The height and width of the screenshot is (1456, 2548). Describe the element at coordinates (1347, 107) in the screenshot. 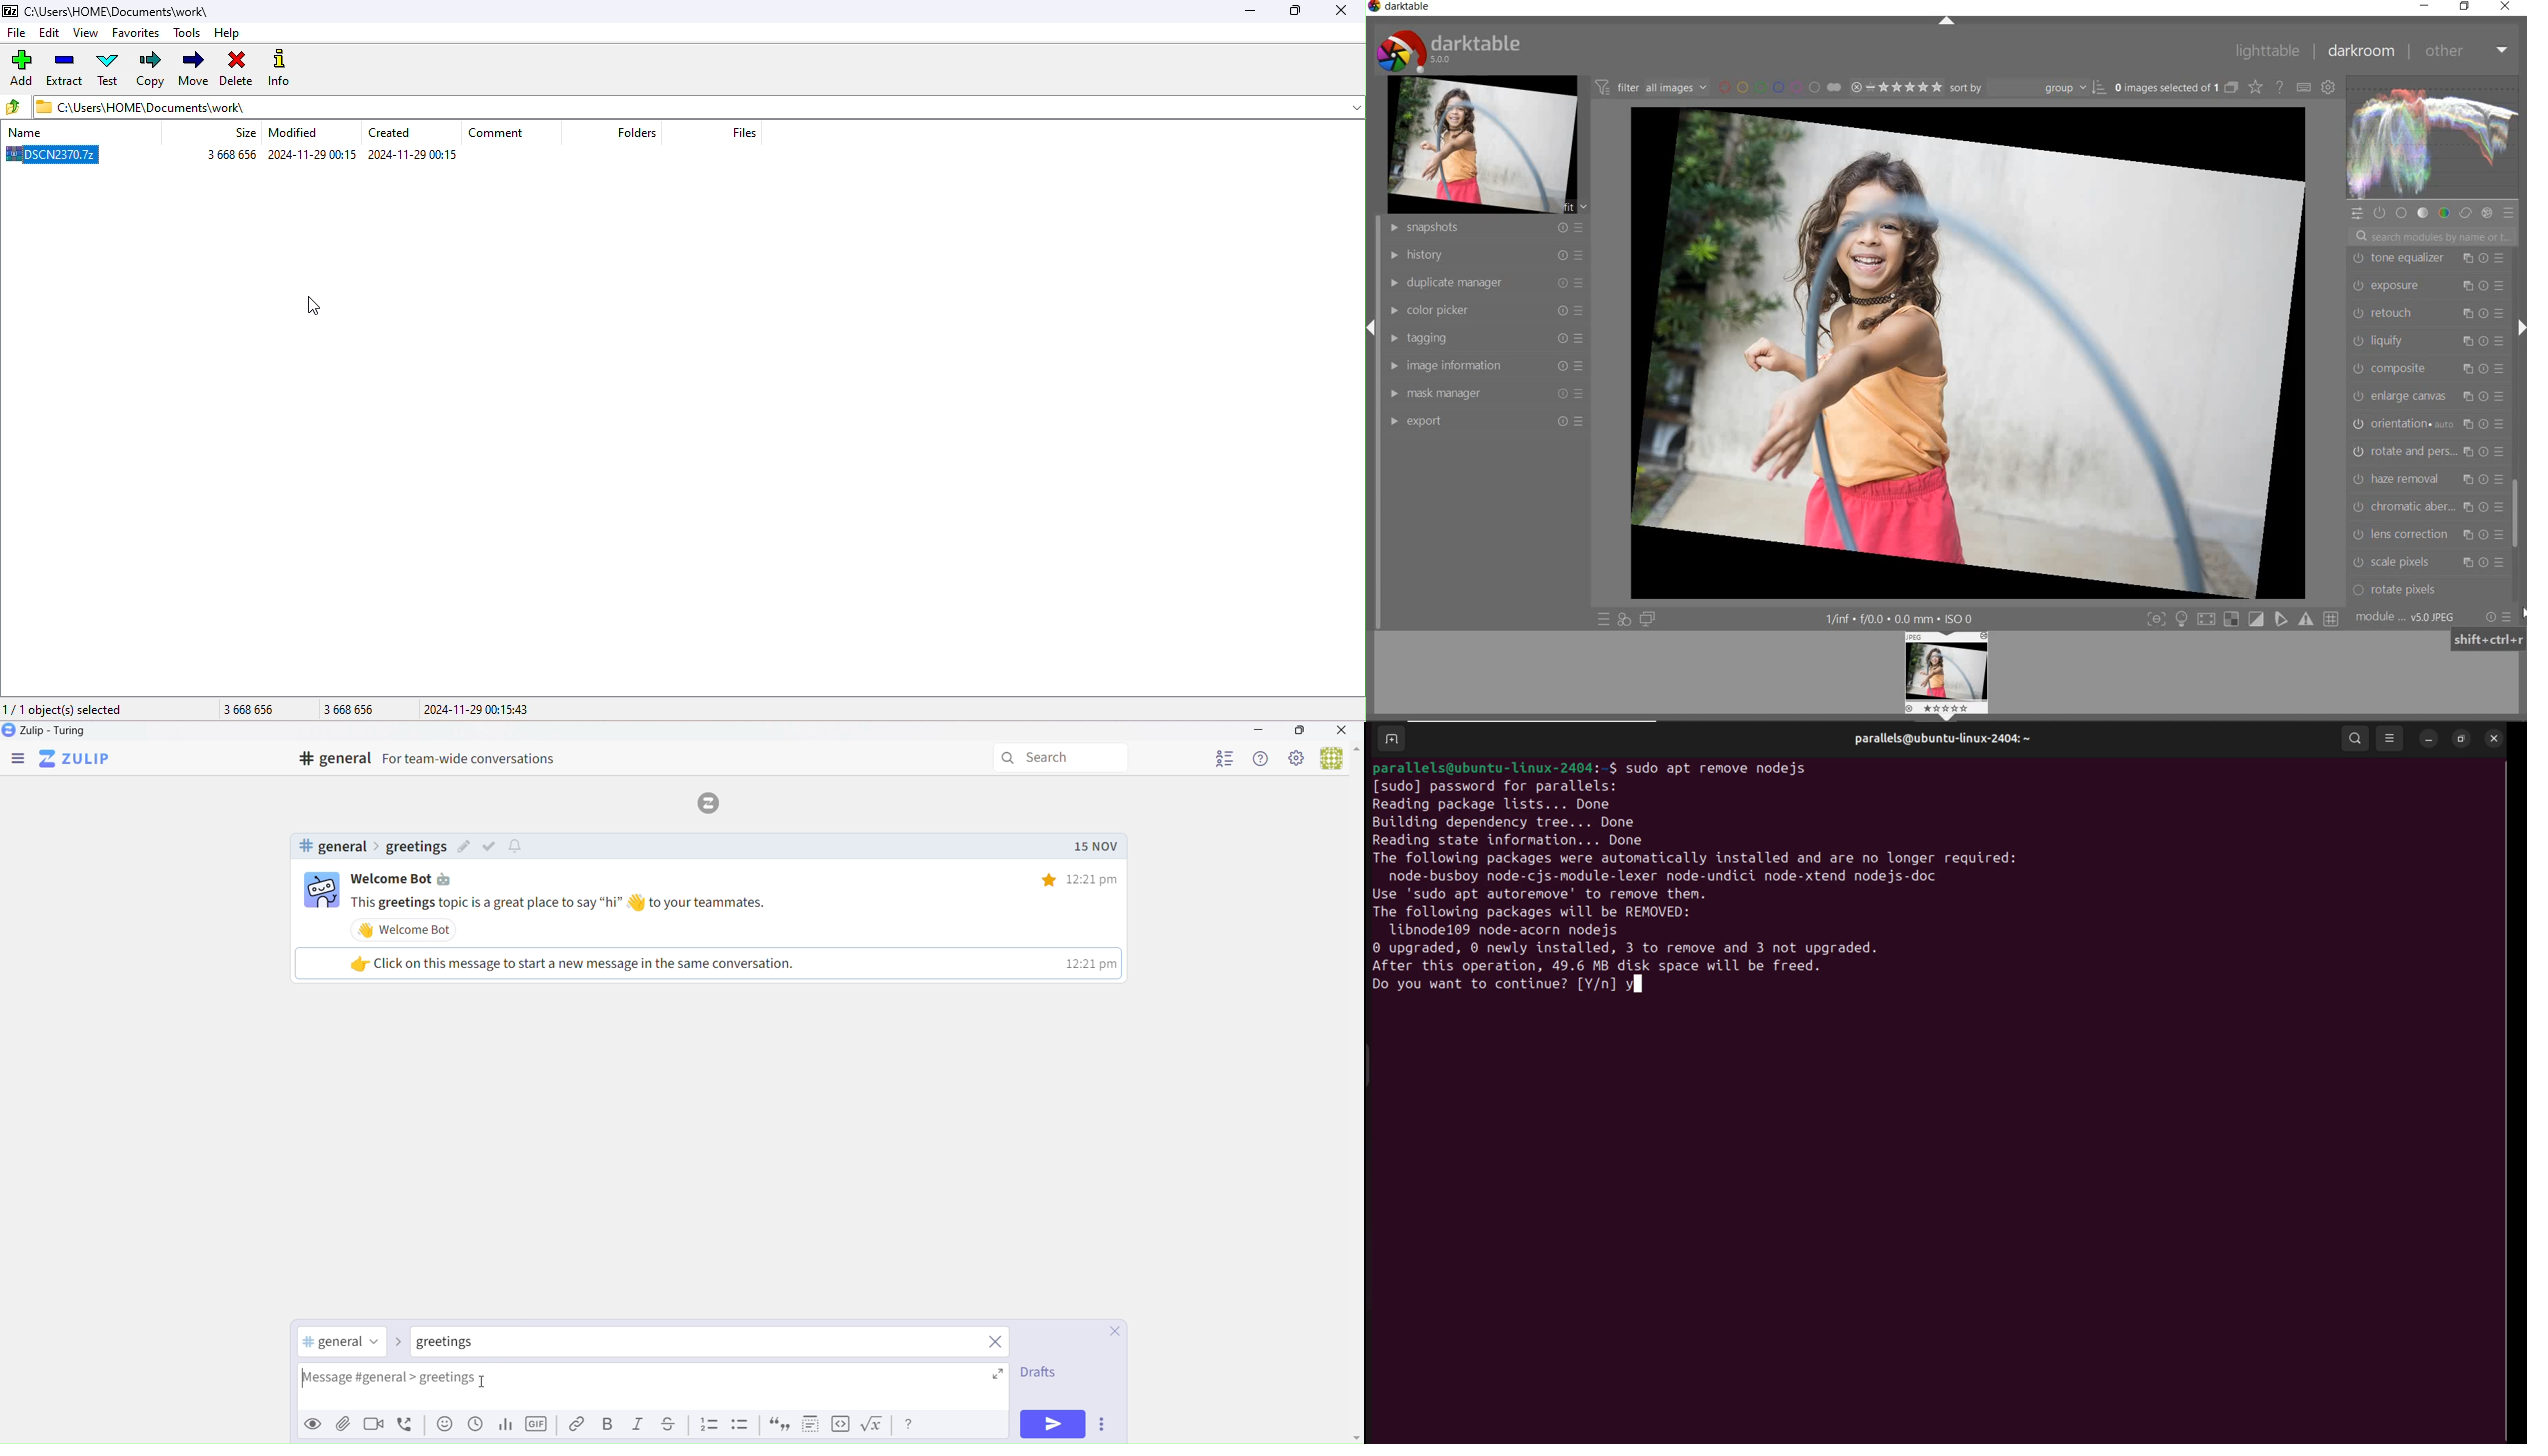

I see `drop down` at that location.